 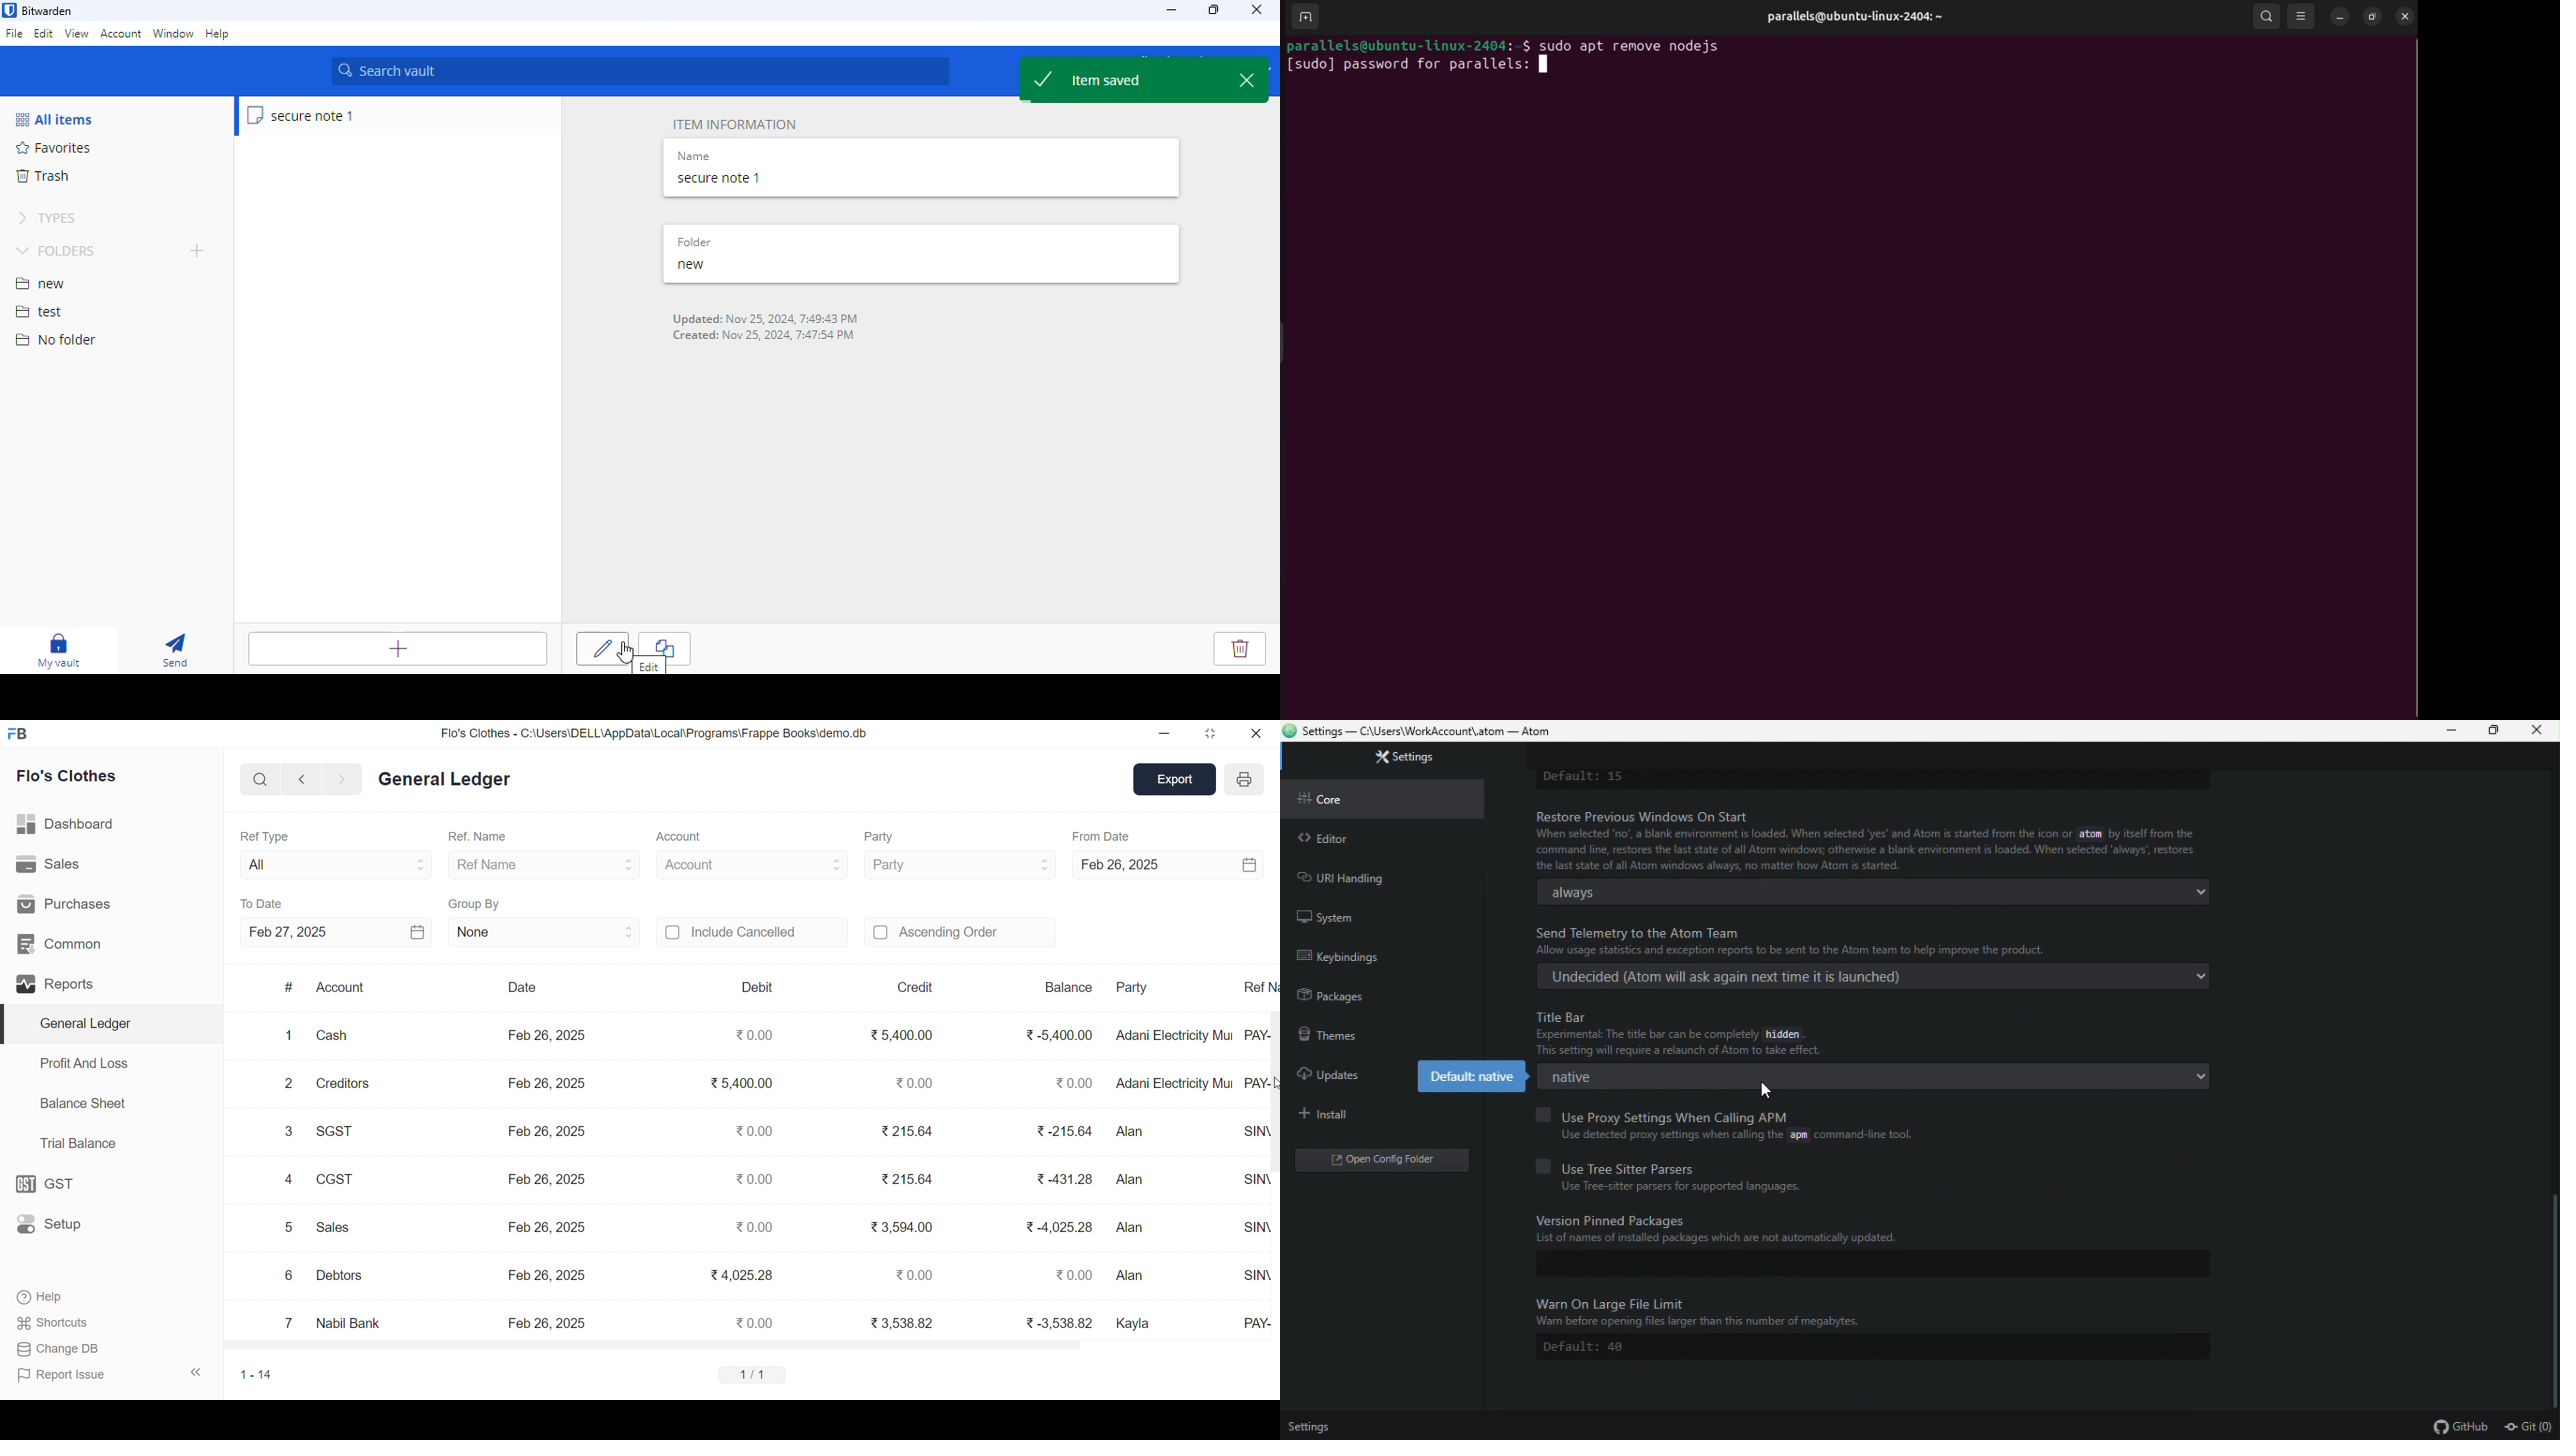 What do you see at coordinates (1069, 1081) in the screenshot?
I see `₹ 0.00` at bounding box center [1069, 1081].